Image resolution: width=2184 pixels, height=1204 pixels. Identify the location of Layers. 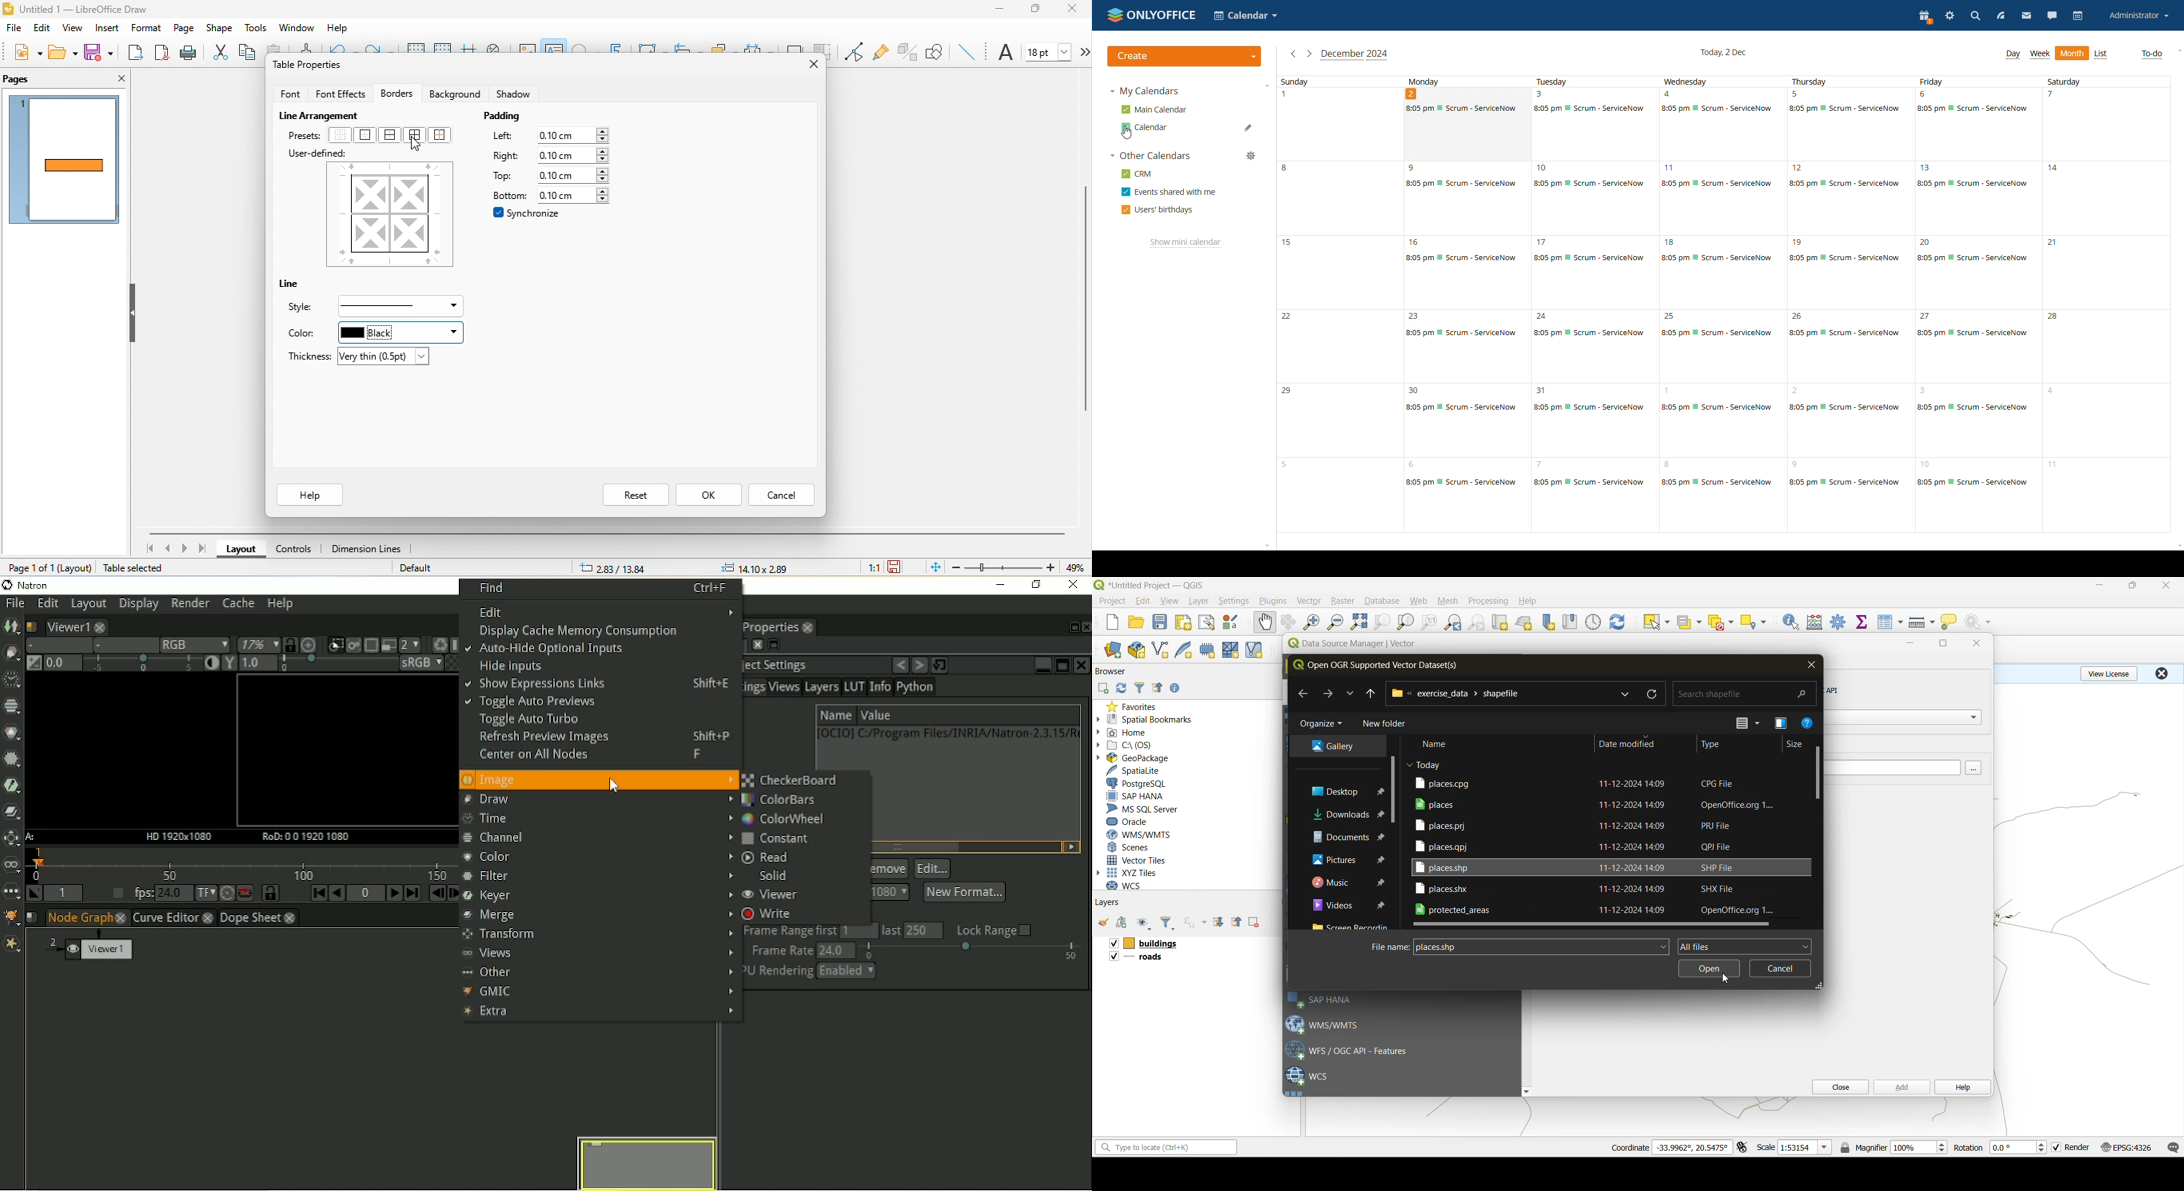
(821, 688).